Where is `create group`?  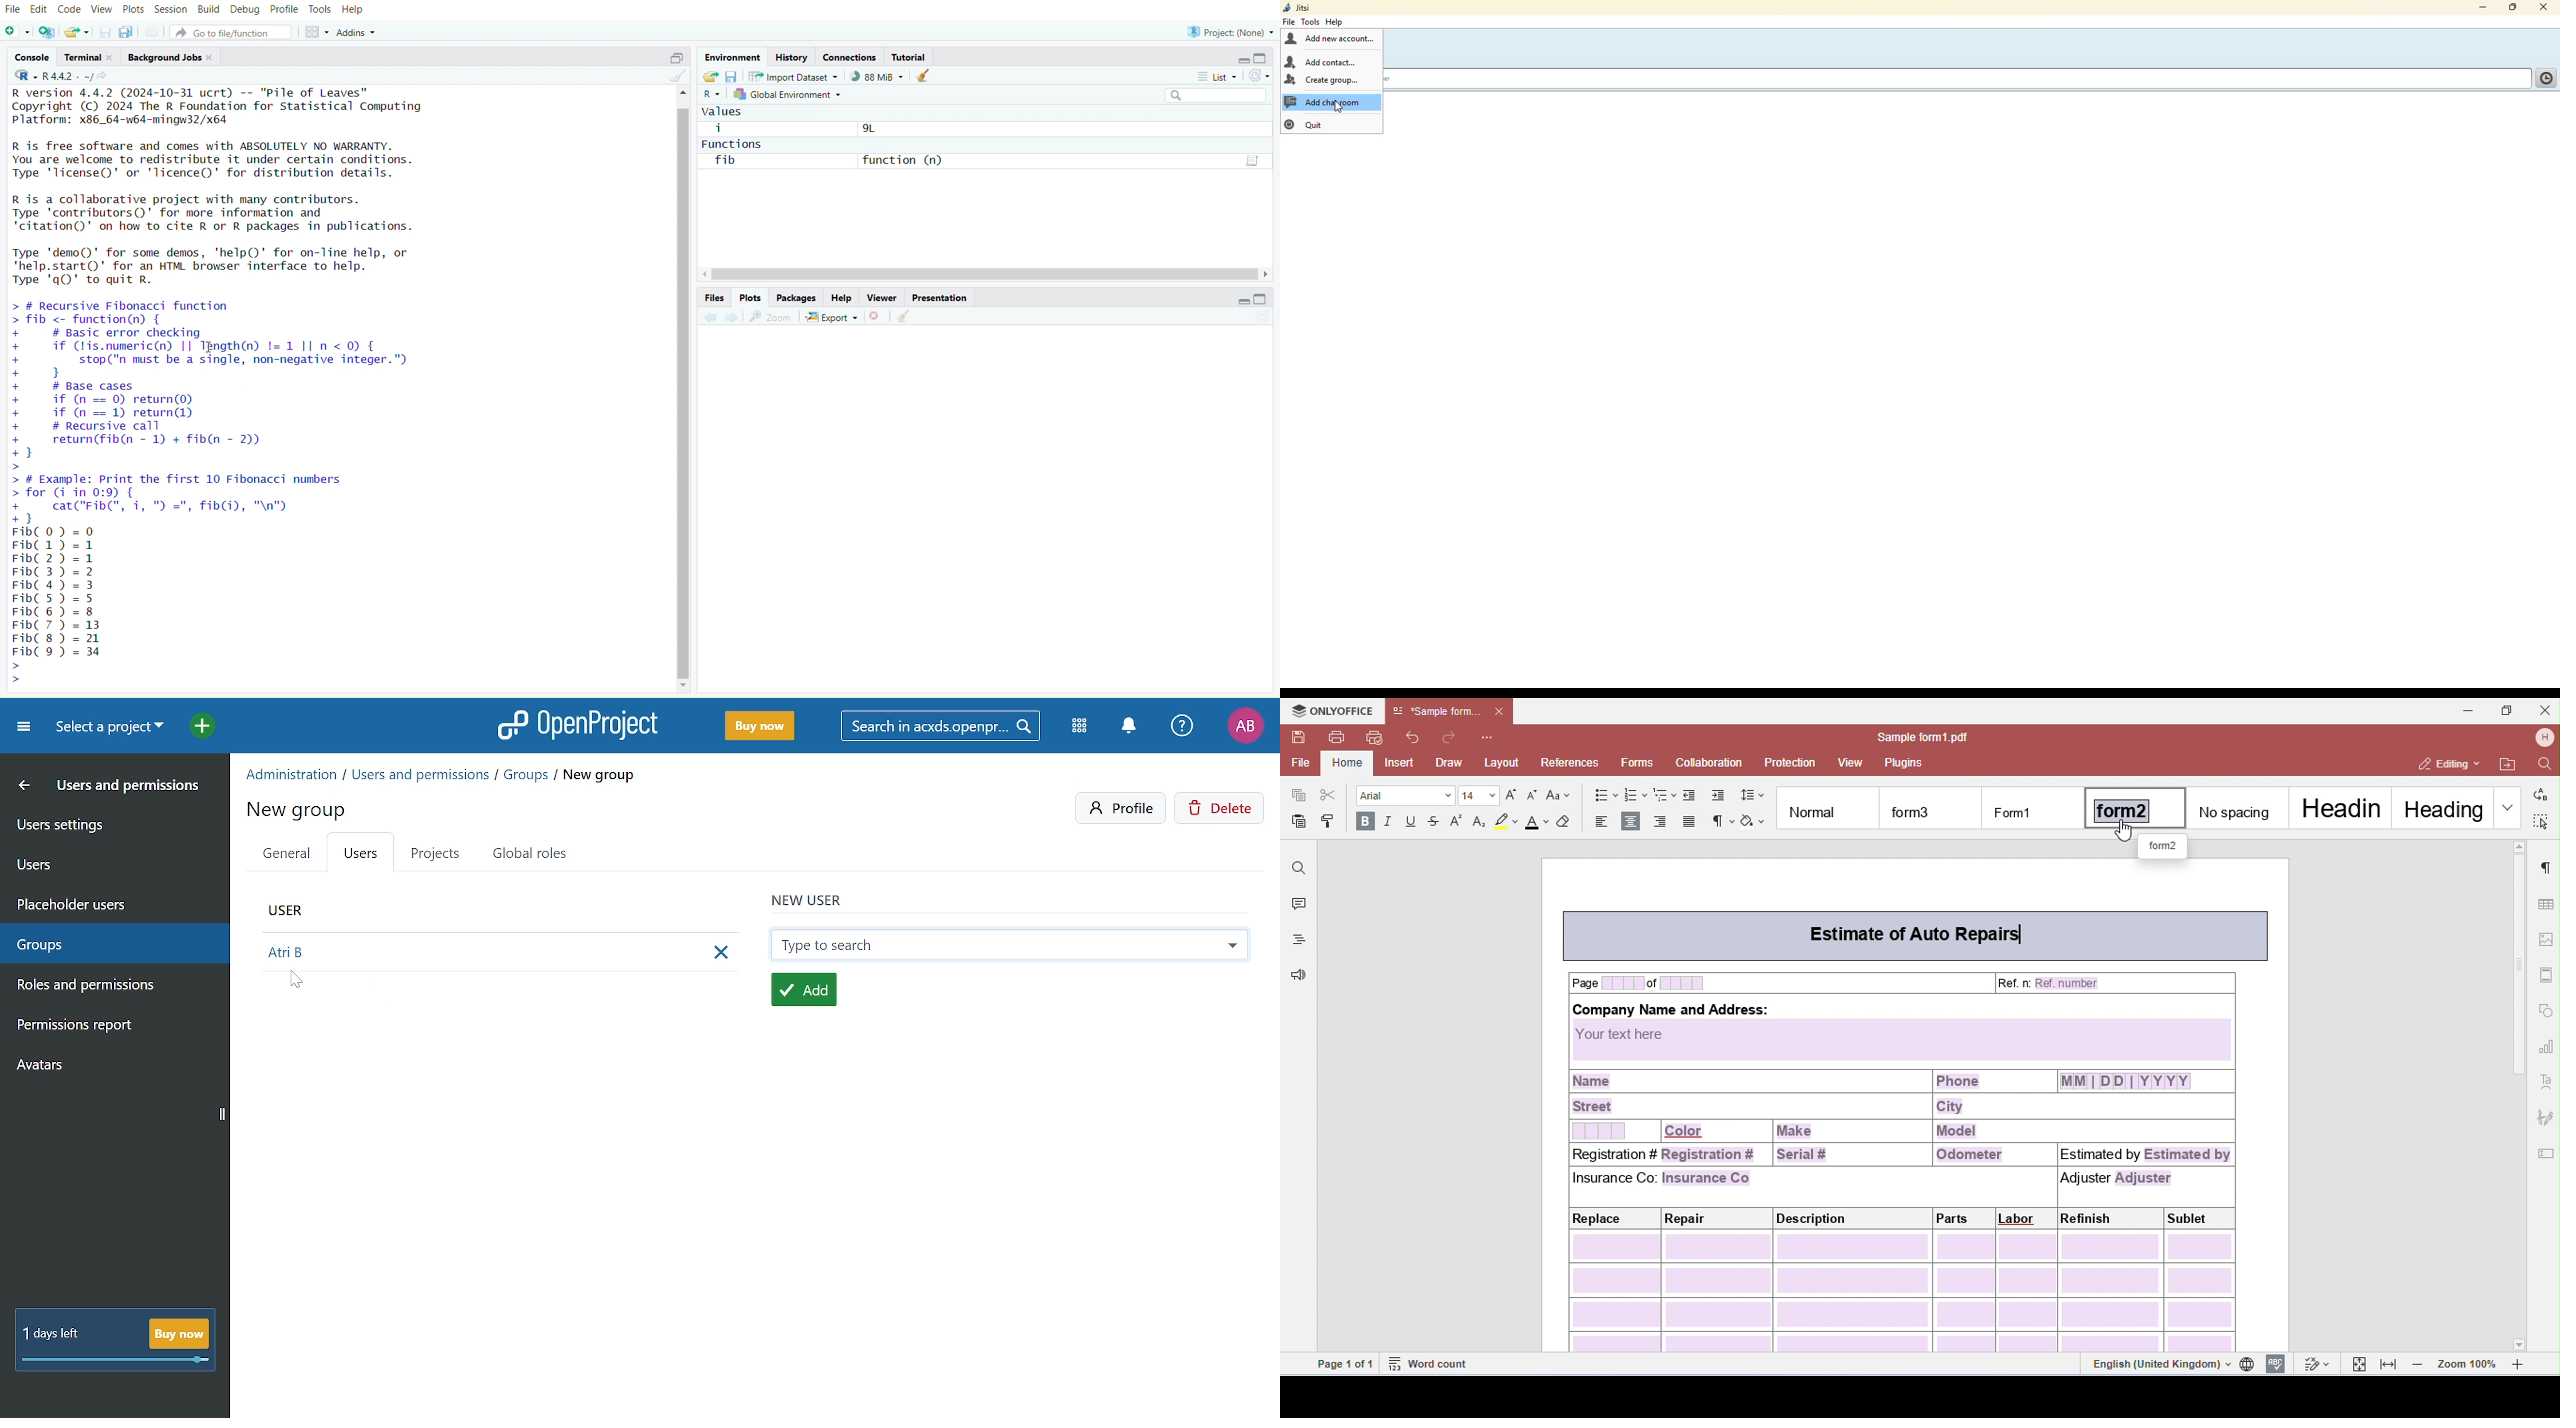
create group is located at coordinates (1323, 80).